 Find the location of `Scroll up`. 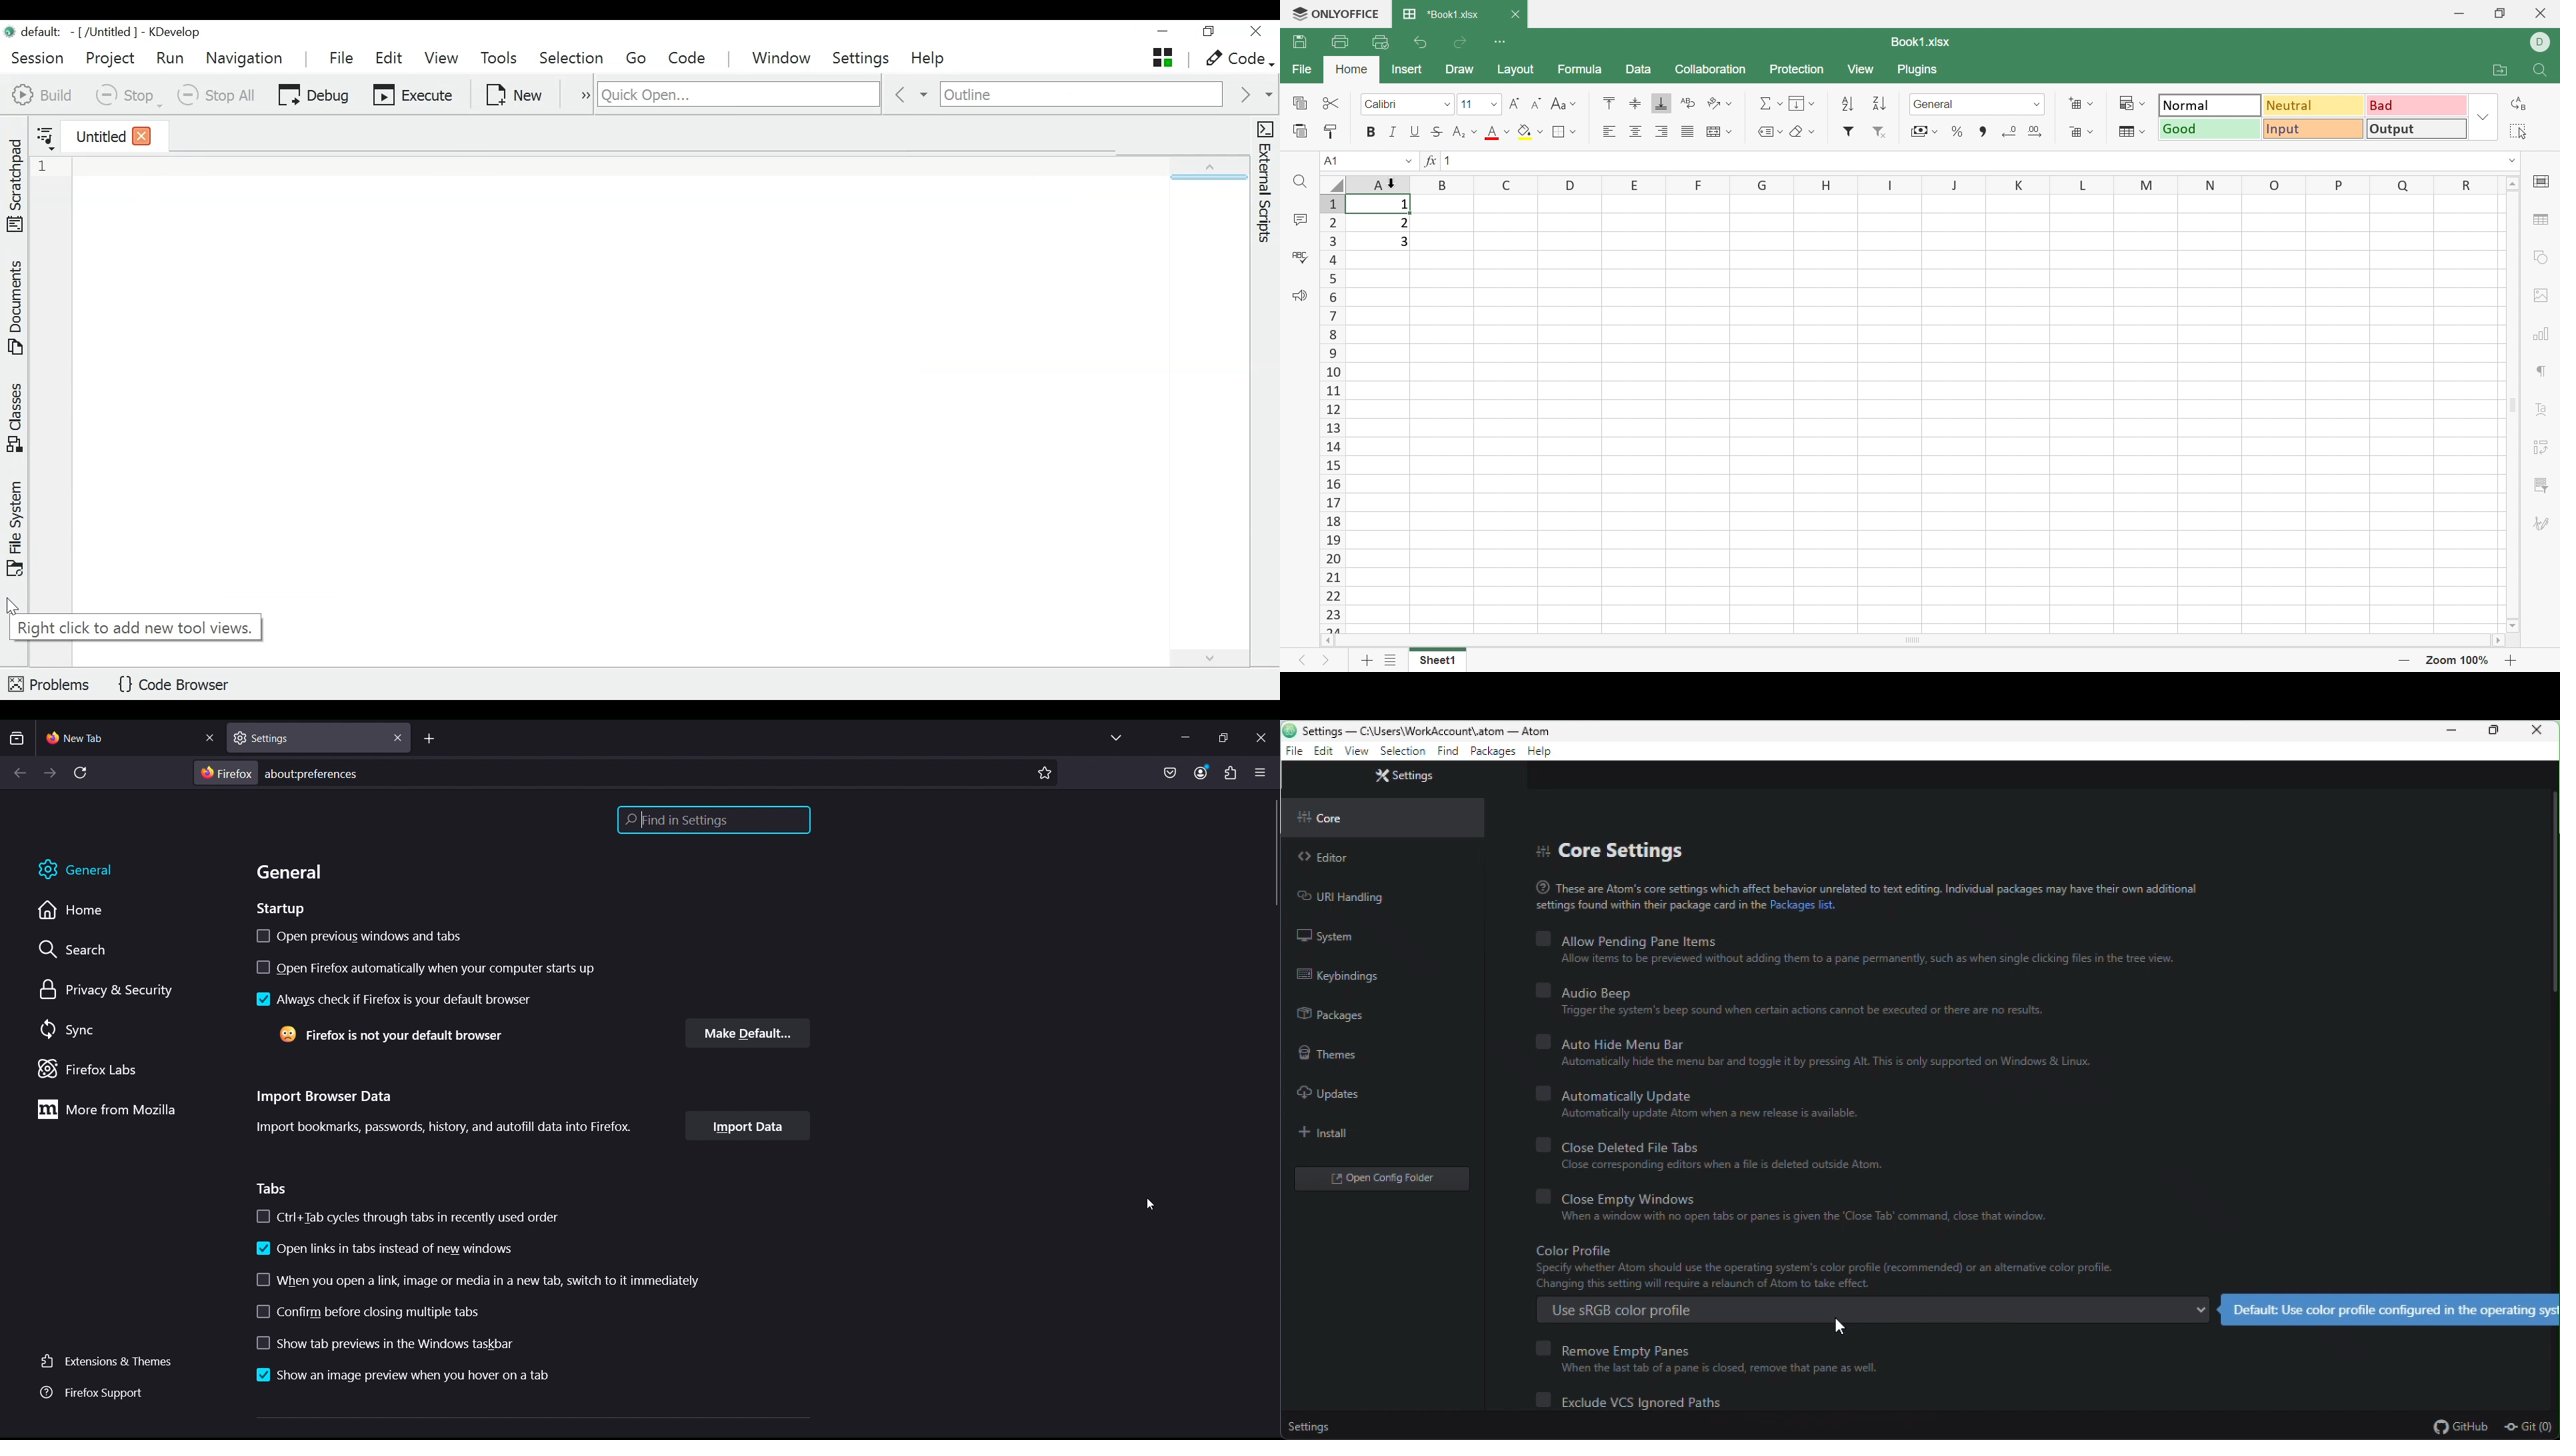

Scroll up is located at coordinates (2515, 182).